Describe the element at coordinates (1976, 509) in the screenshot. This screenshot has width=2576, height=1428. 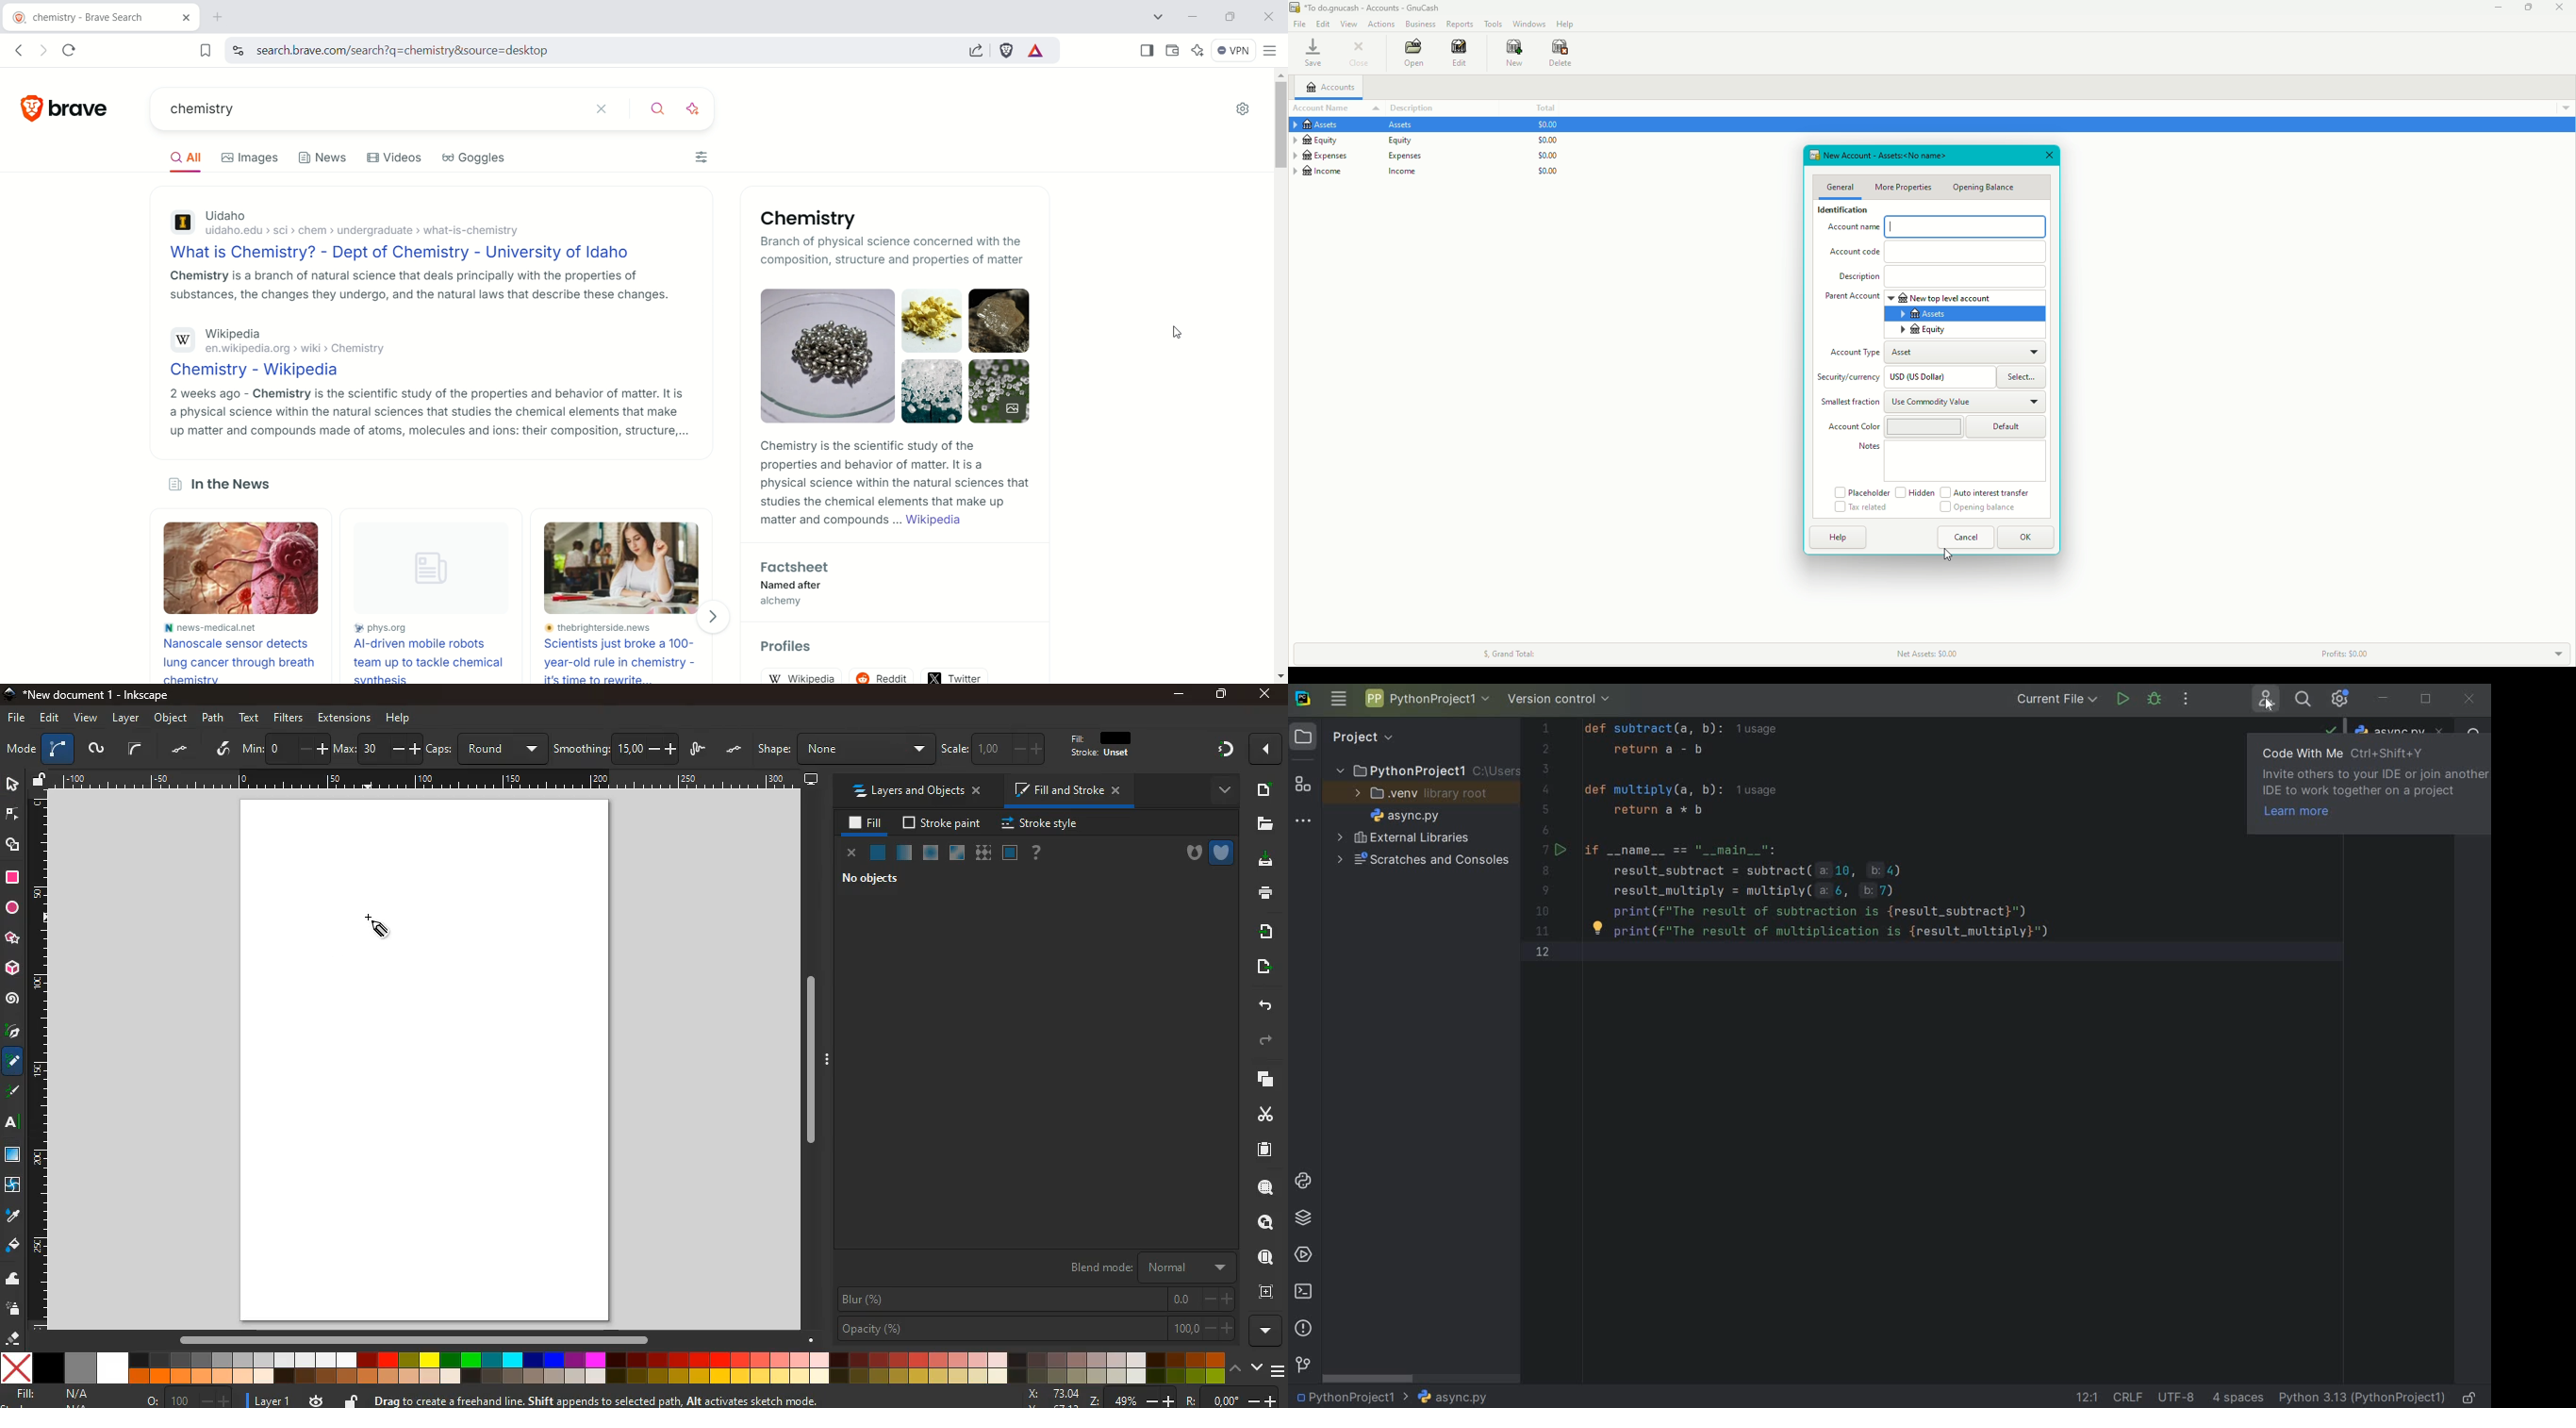
I see `Opening Balance` at that location.